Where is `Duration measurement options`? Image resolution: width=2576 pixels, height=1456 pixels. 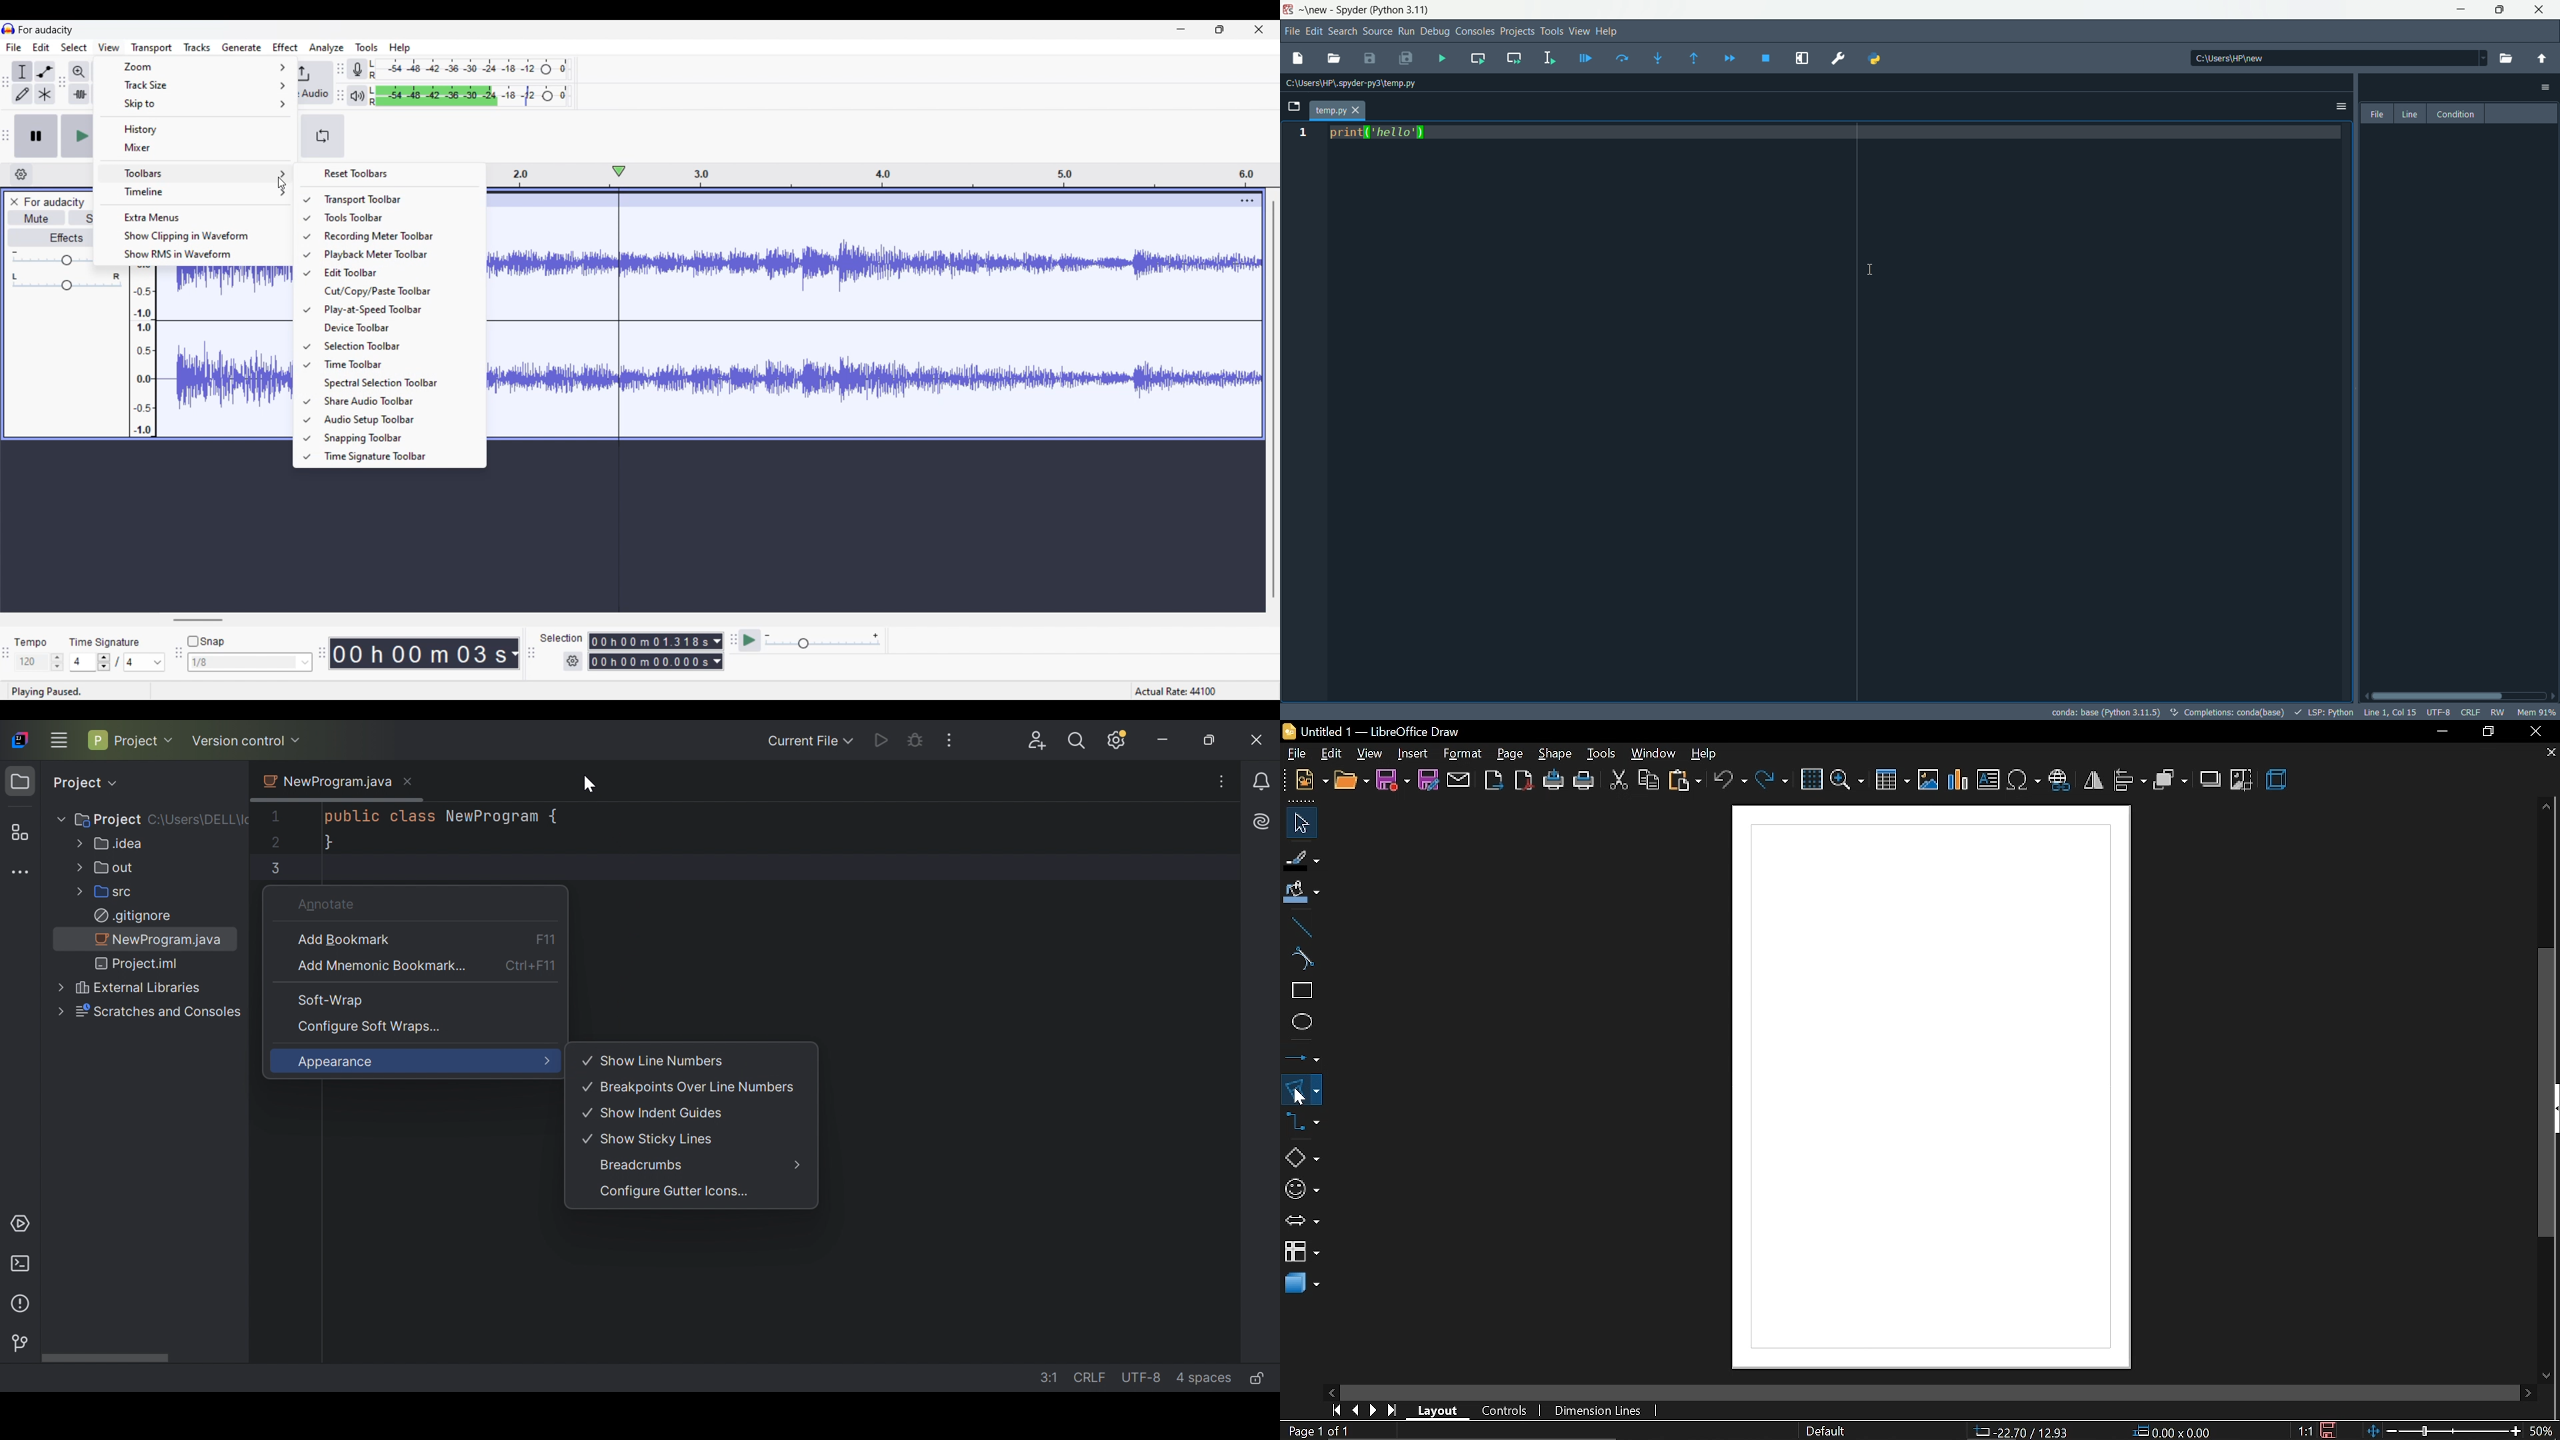 Duration measurement options is located at coordinates (514, 653).